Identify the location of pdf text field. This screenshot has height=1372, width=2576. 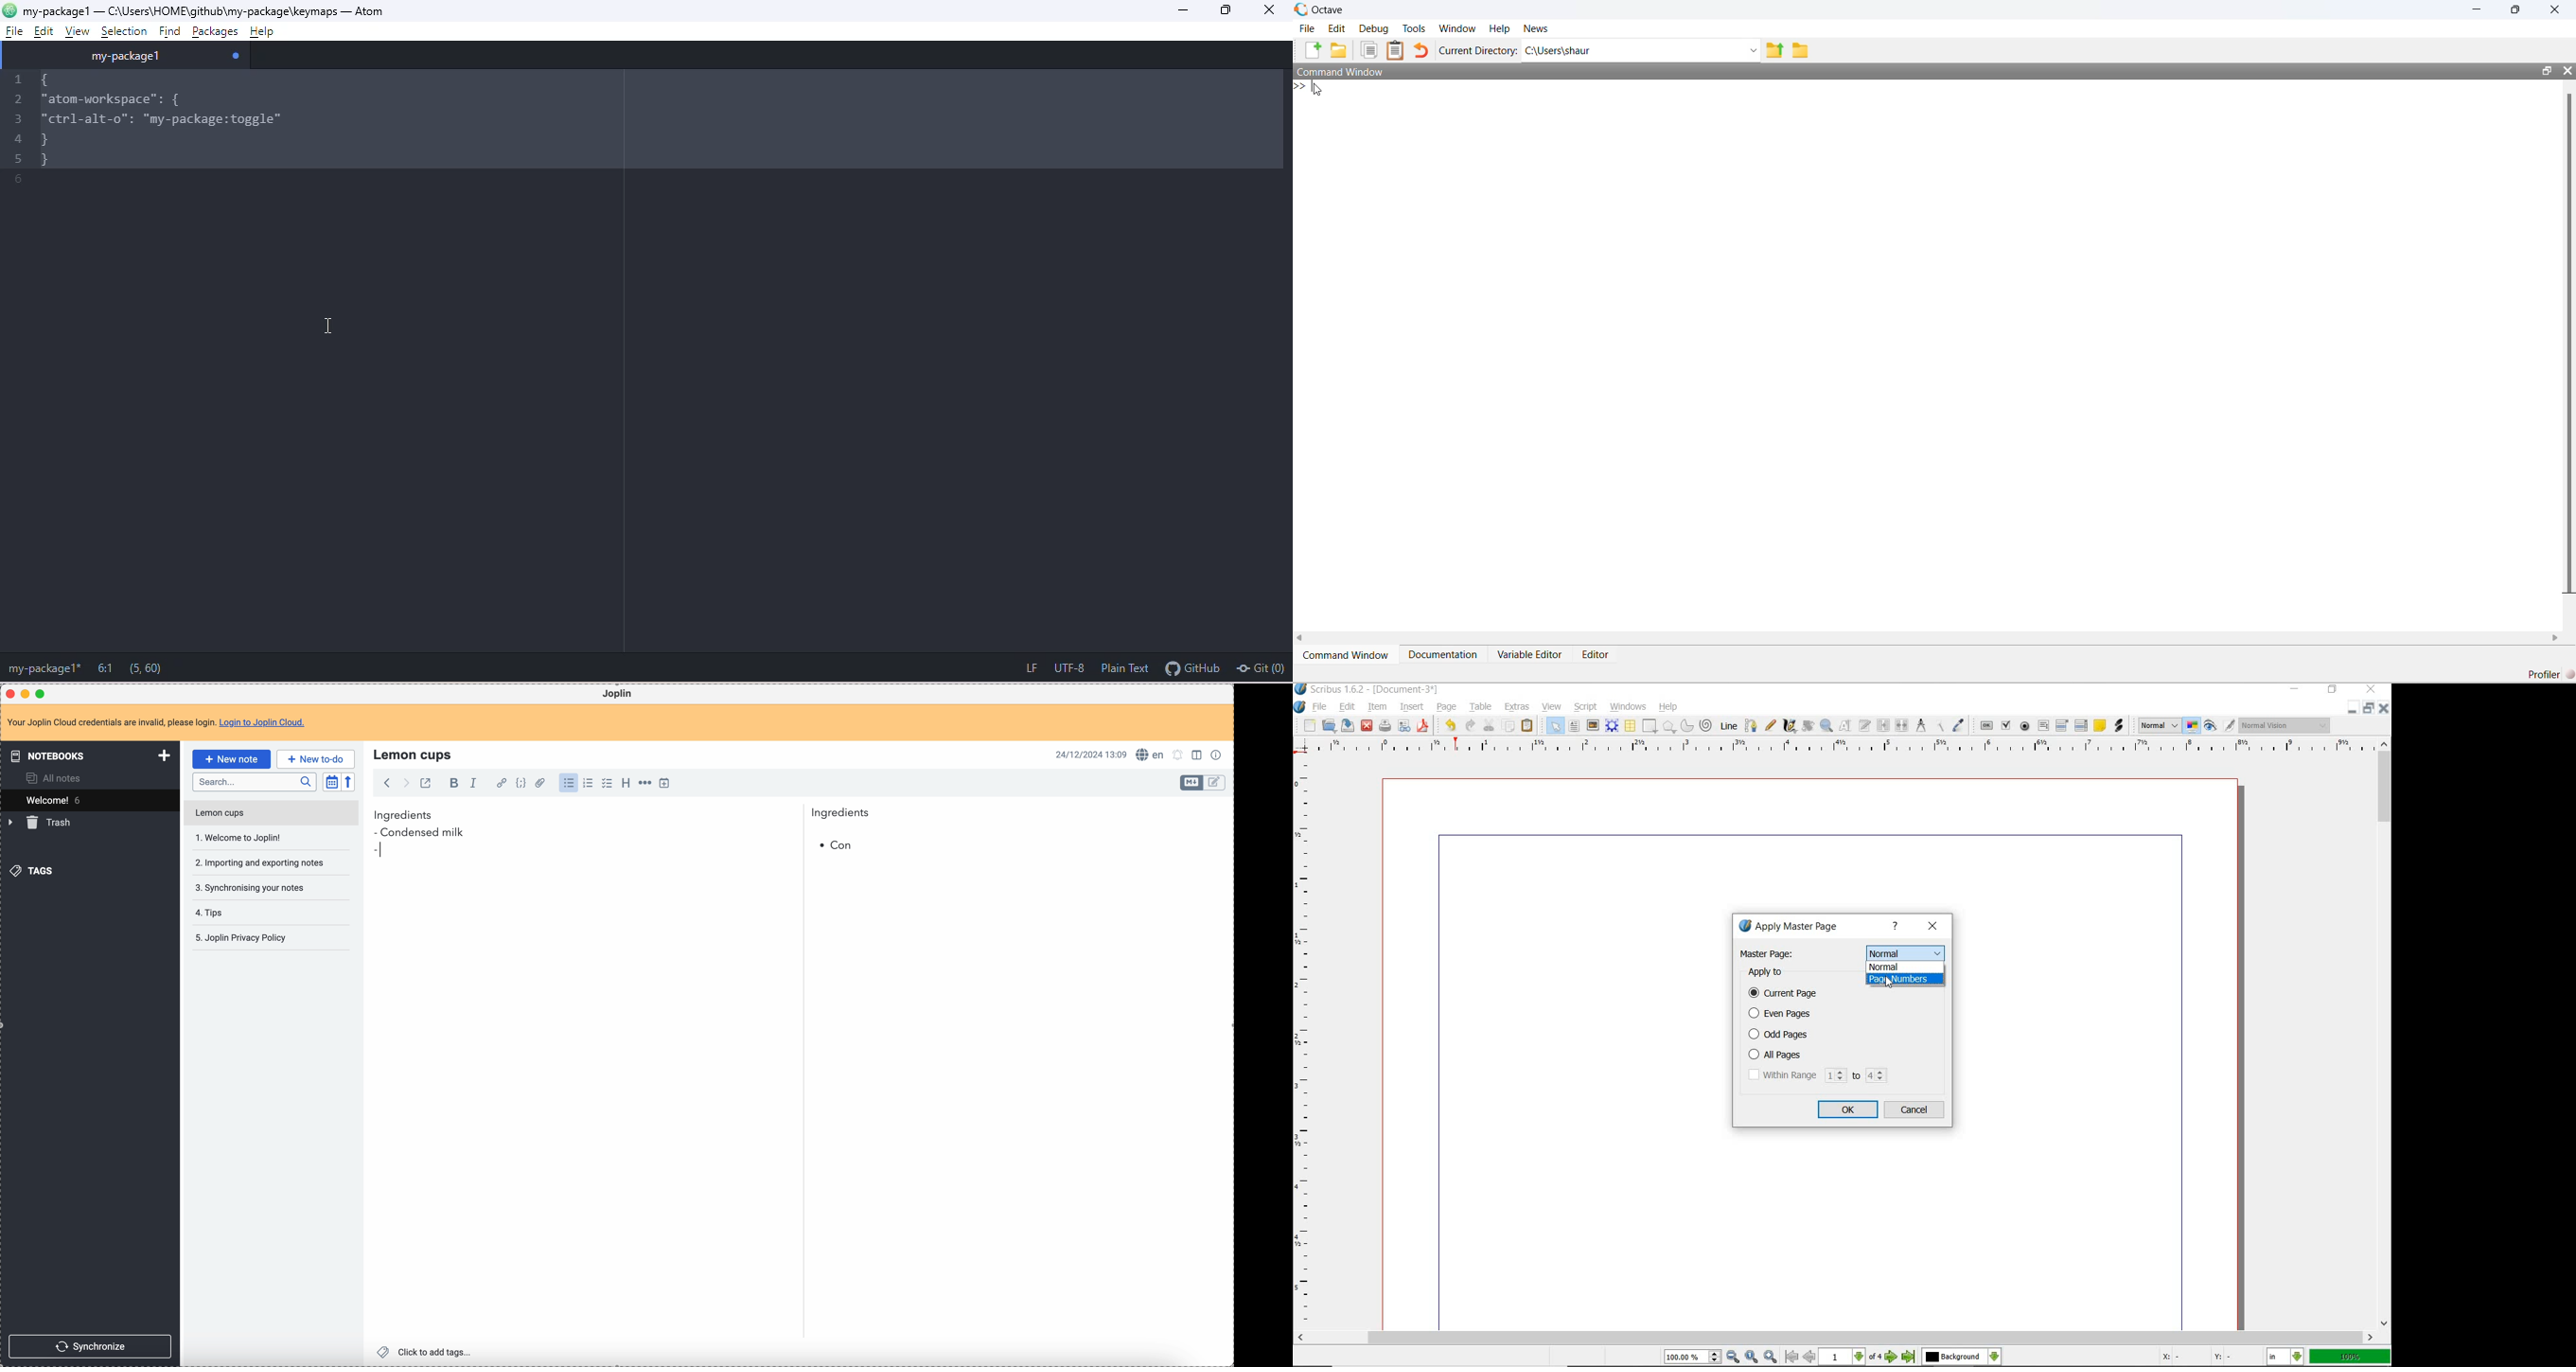
(2045, 724).